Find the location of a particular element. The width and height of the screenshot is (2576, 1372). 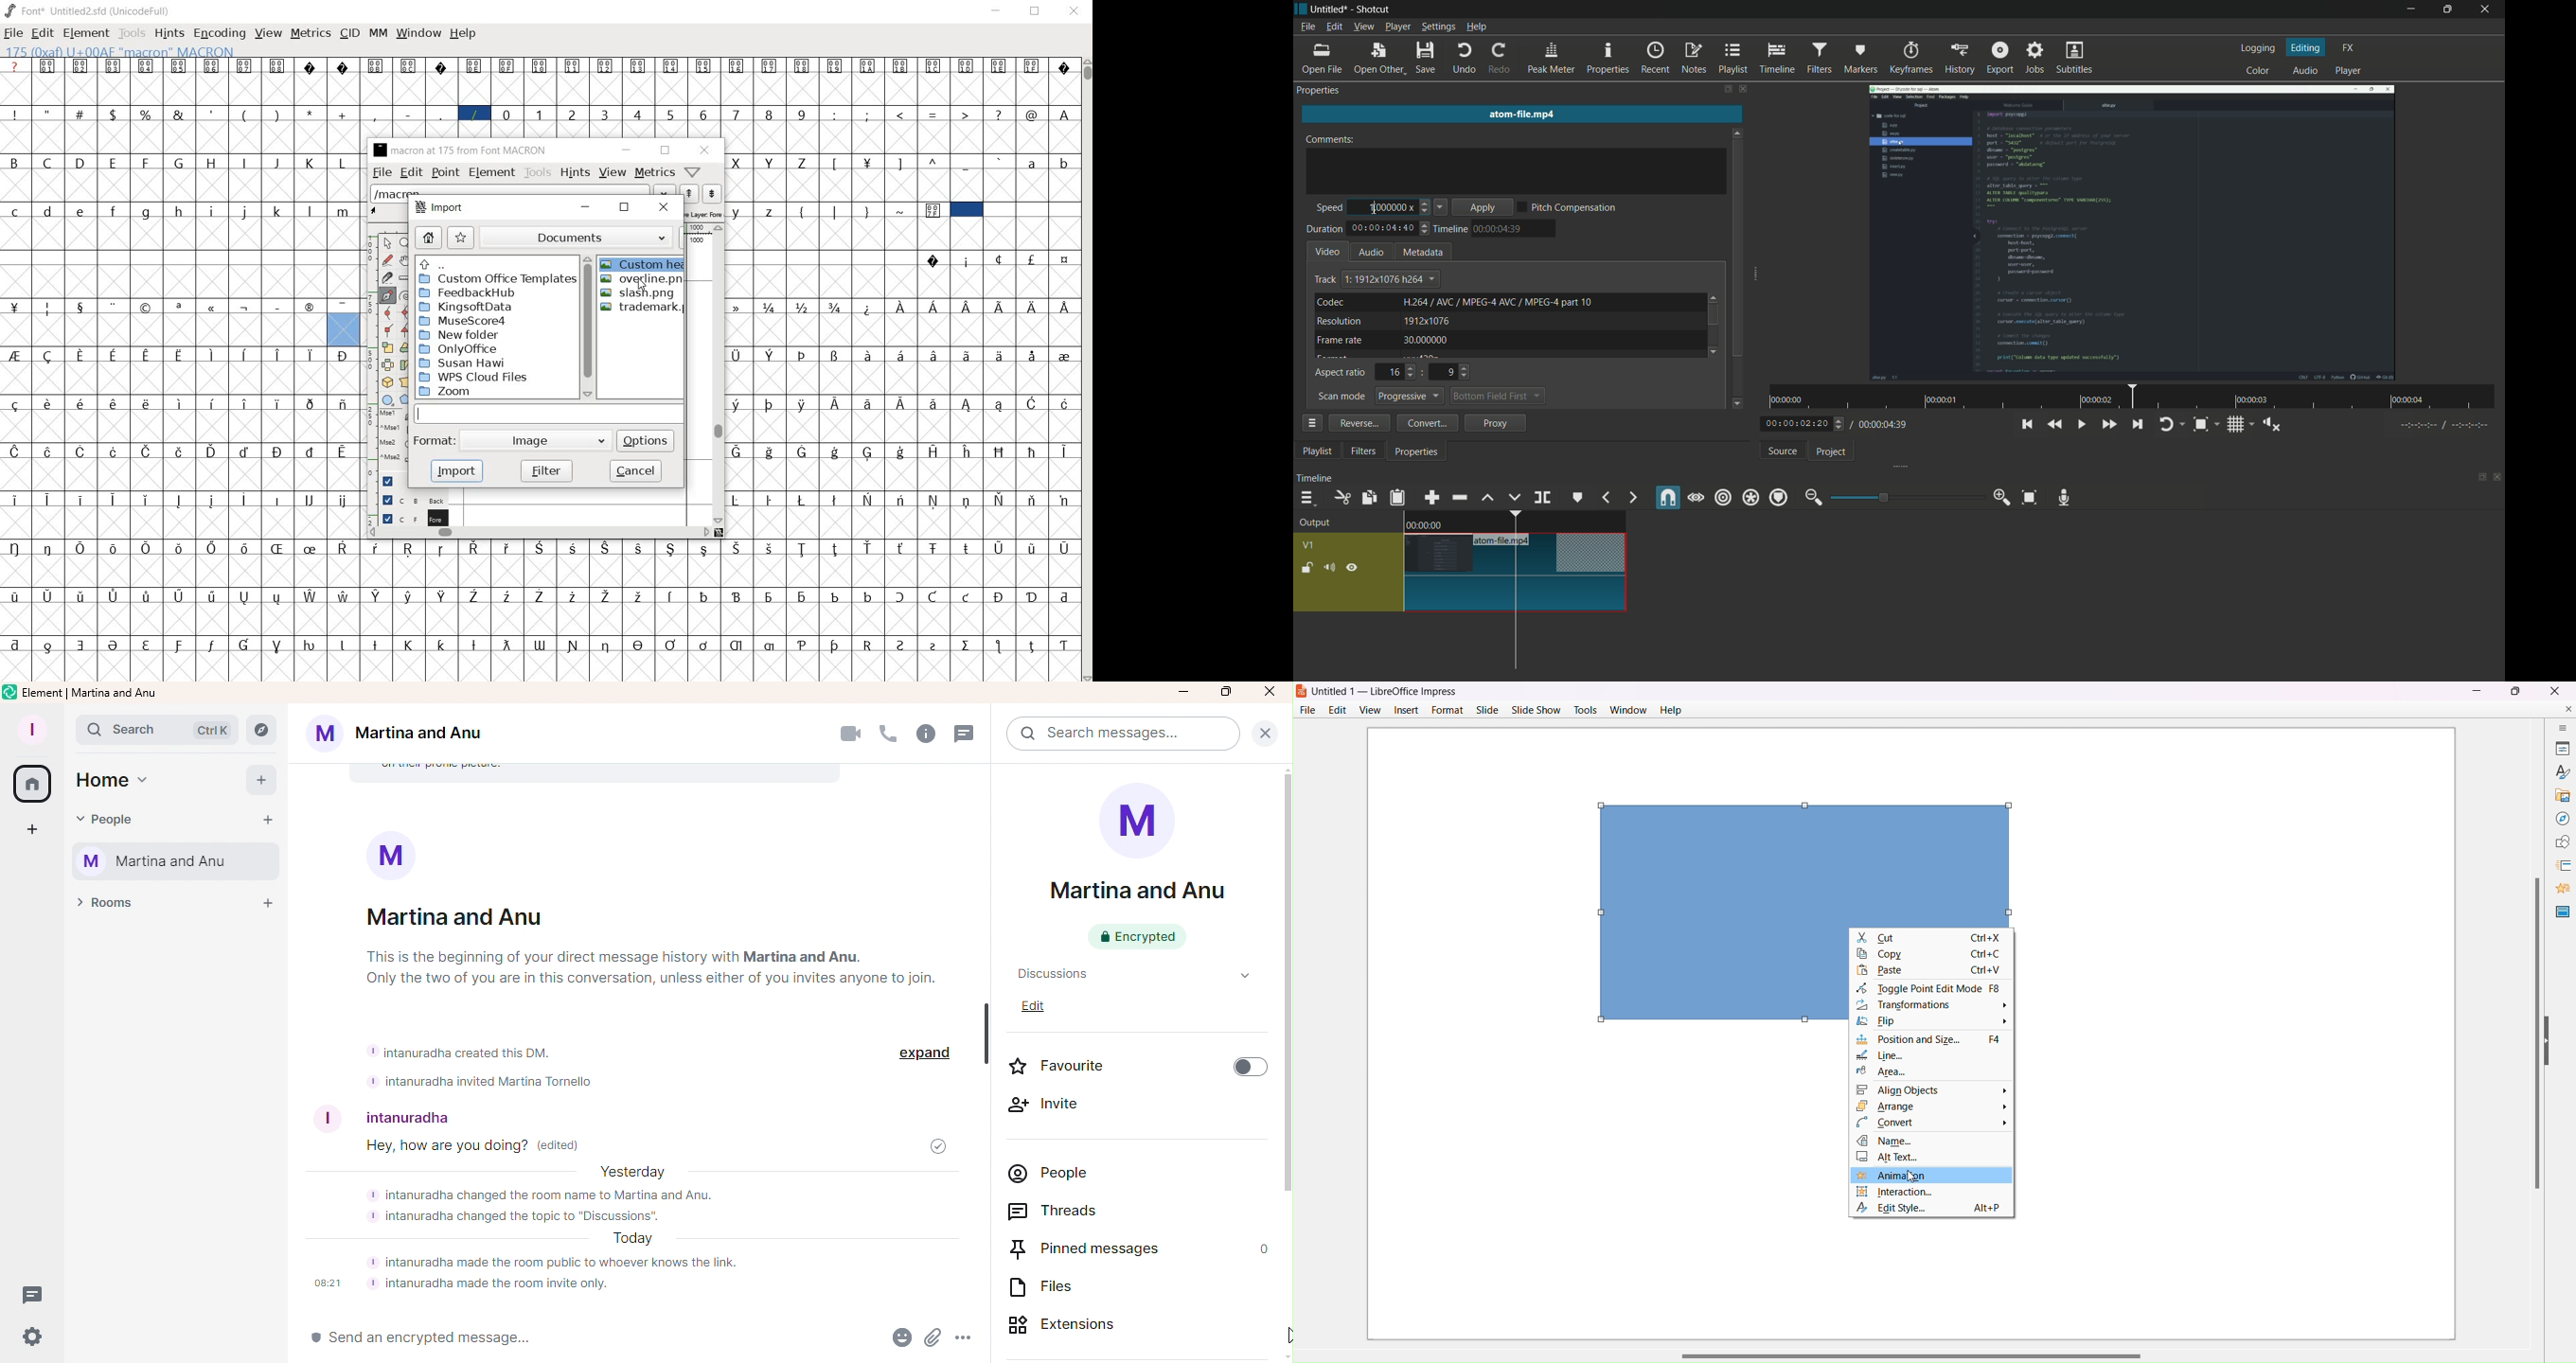

codec is located at coordinates (1331, 302).